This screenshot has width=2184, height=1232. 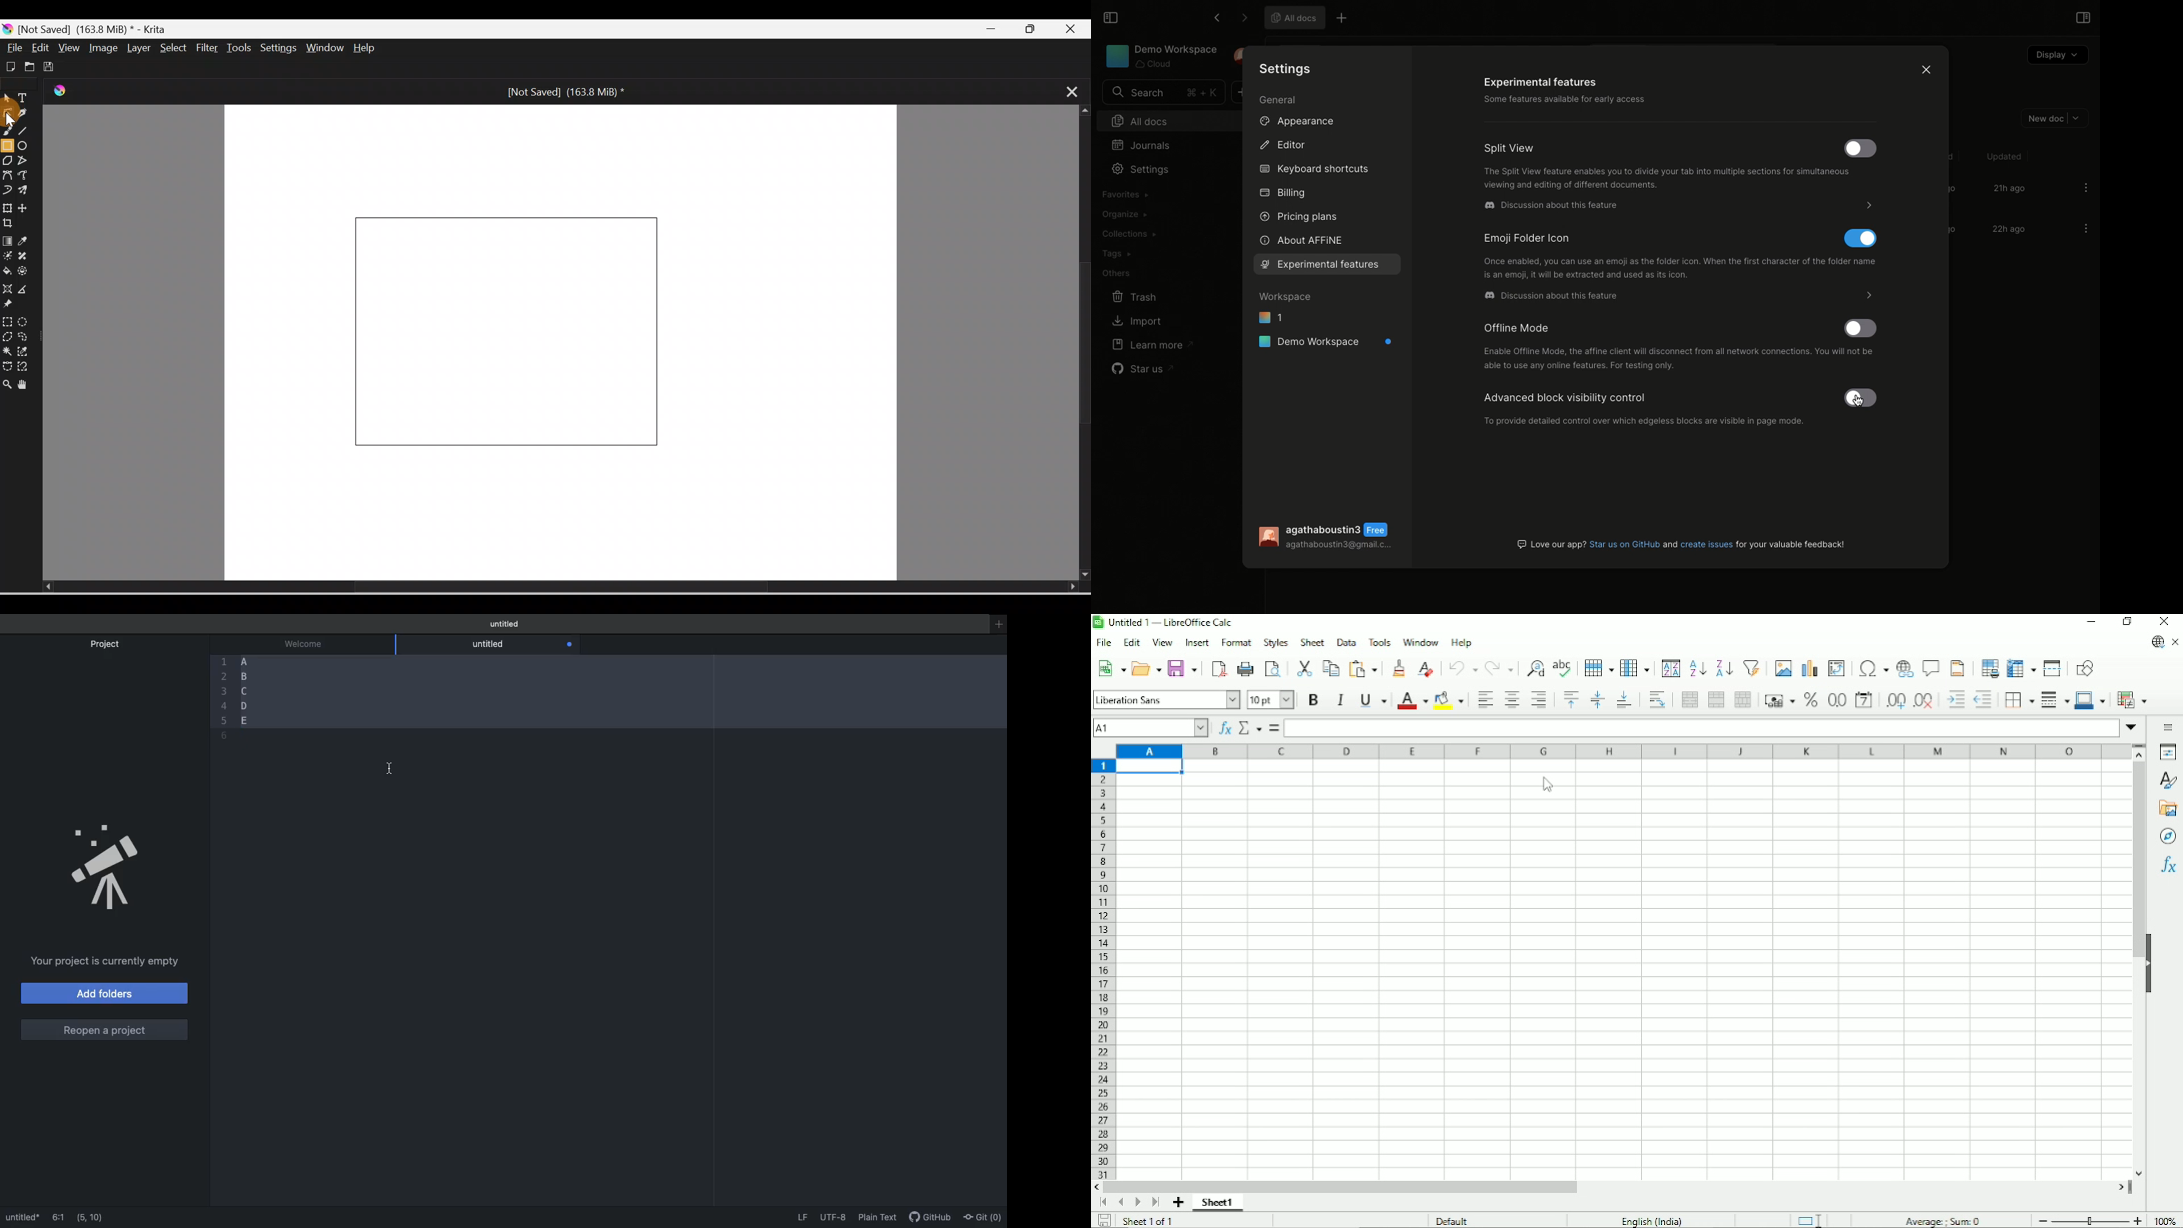 I want to click on Discussion on Discord, so click(x=1566, y=206).